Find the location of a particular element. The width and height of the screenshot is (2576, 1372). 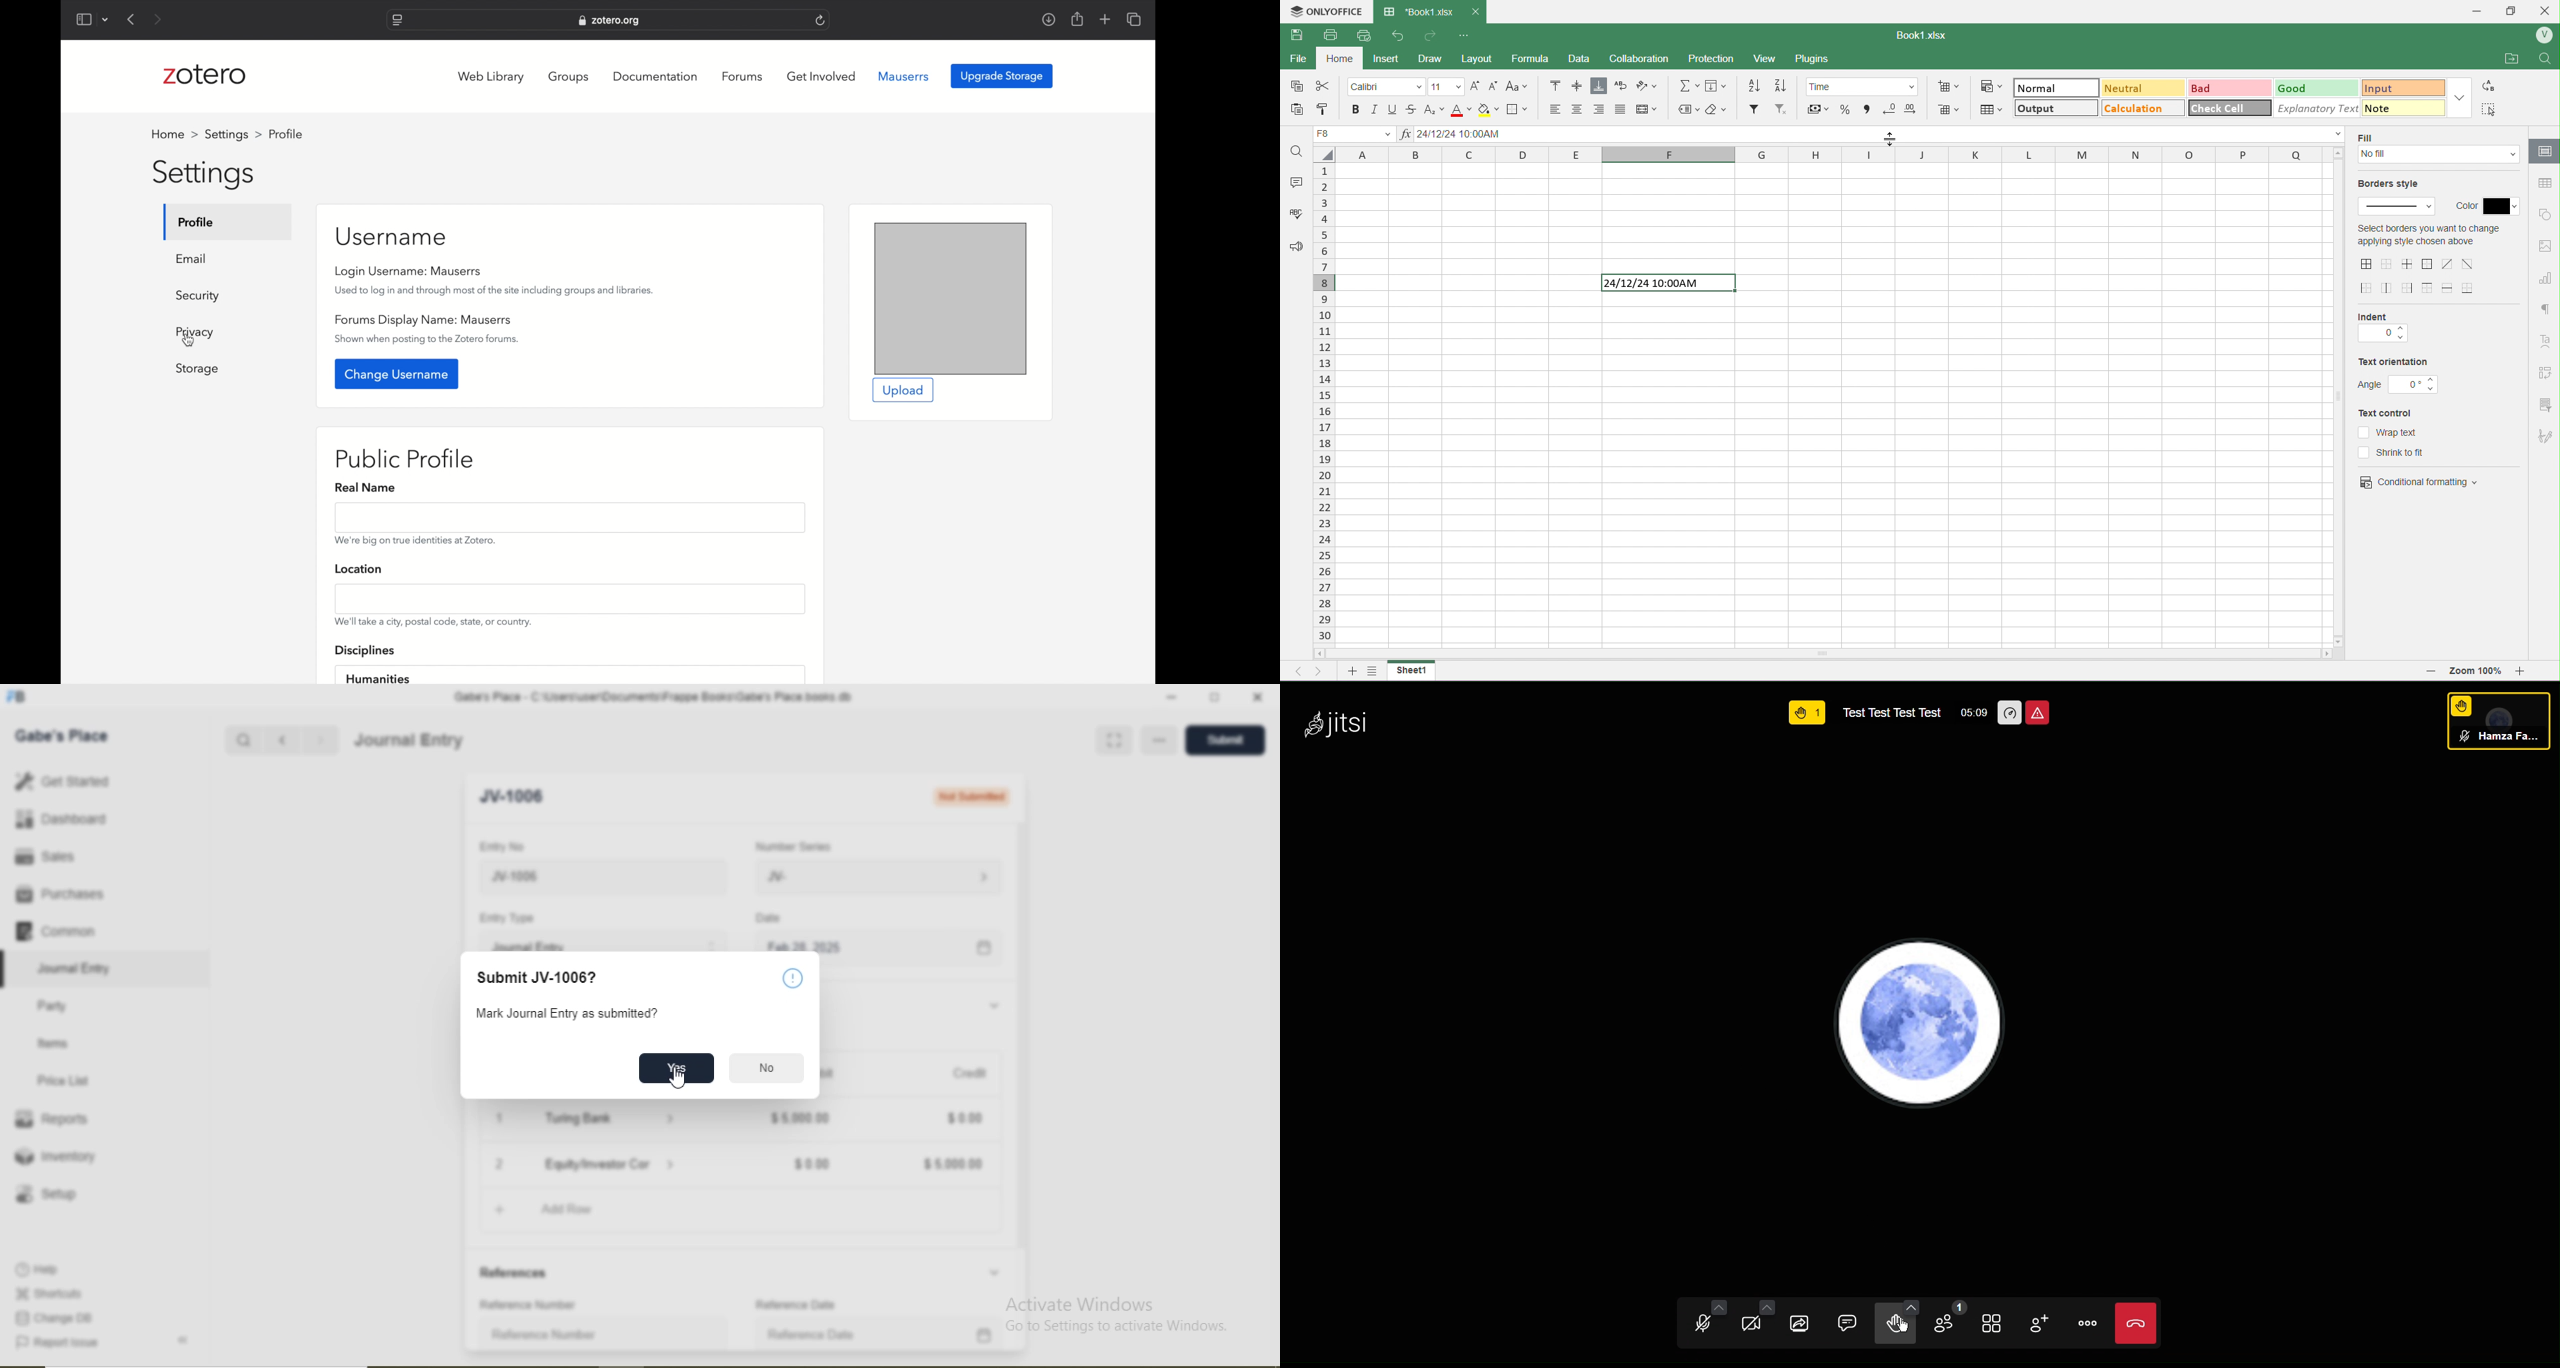

Print is located at coordinates (1329, 34).